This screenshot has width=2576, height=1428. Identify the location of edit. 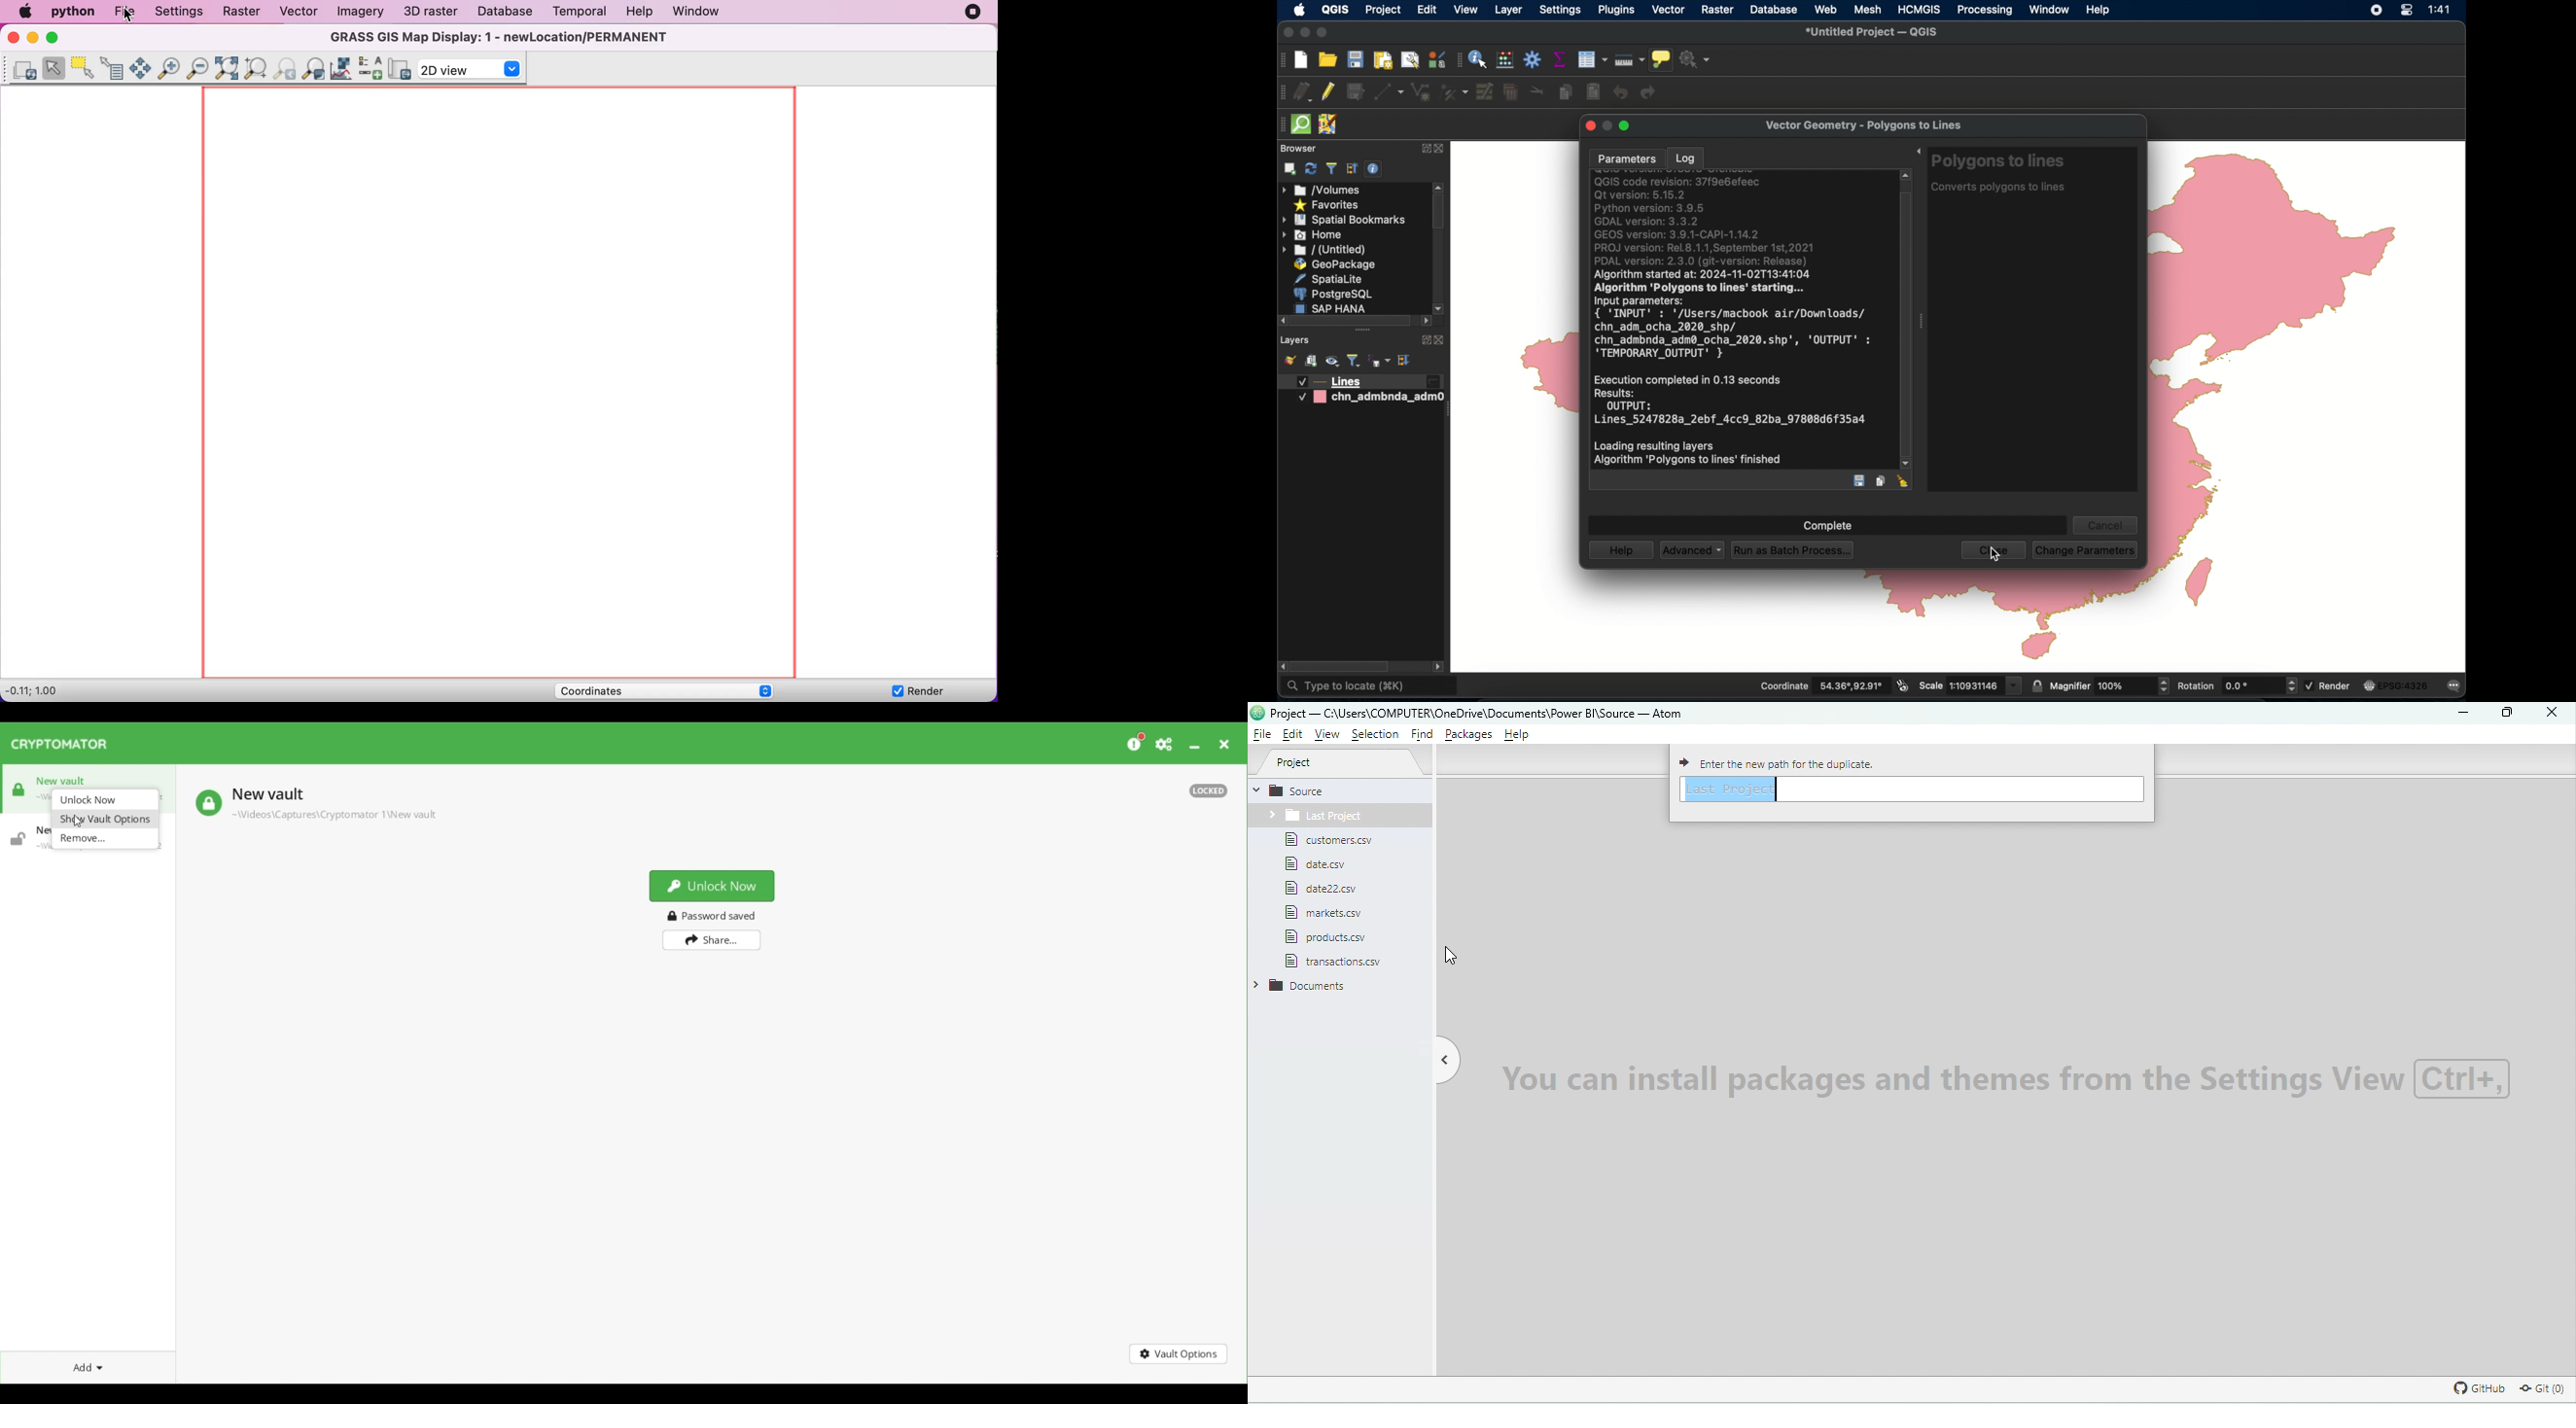
(1424, 10).